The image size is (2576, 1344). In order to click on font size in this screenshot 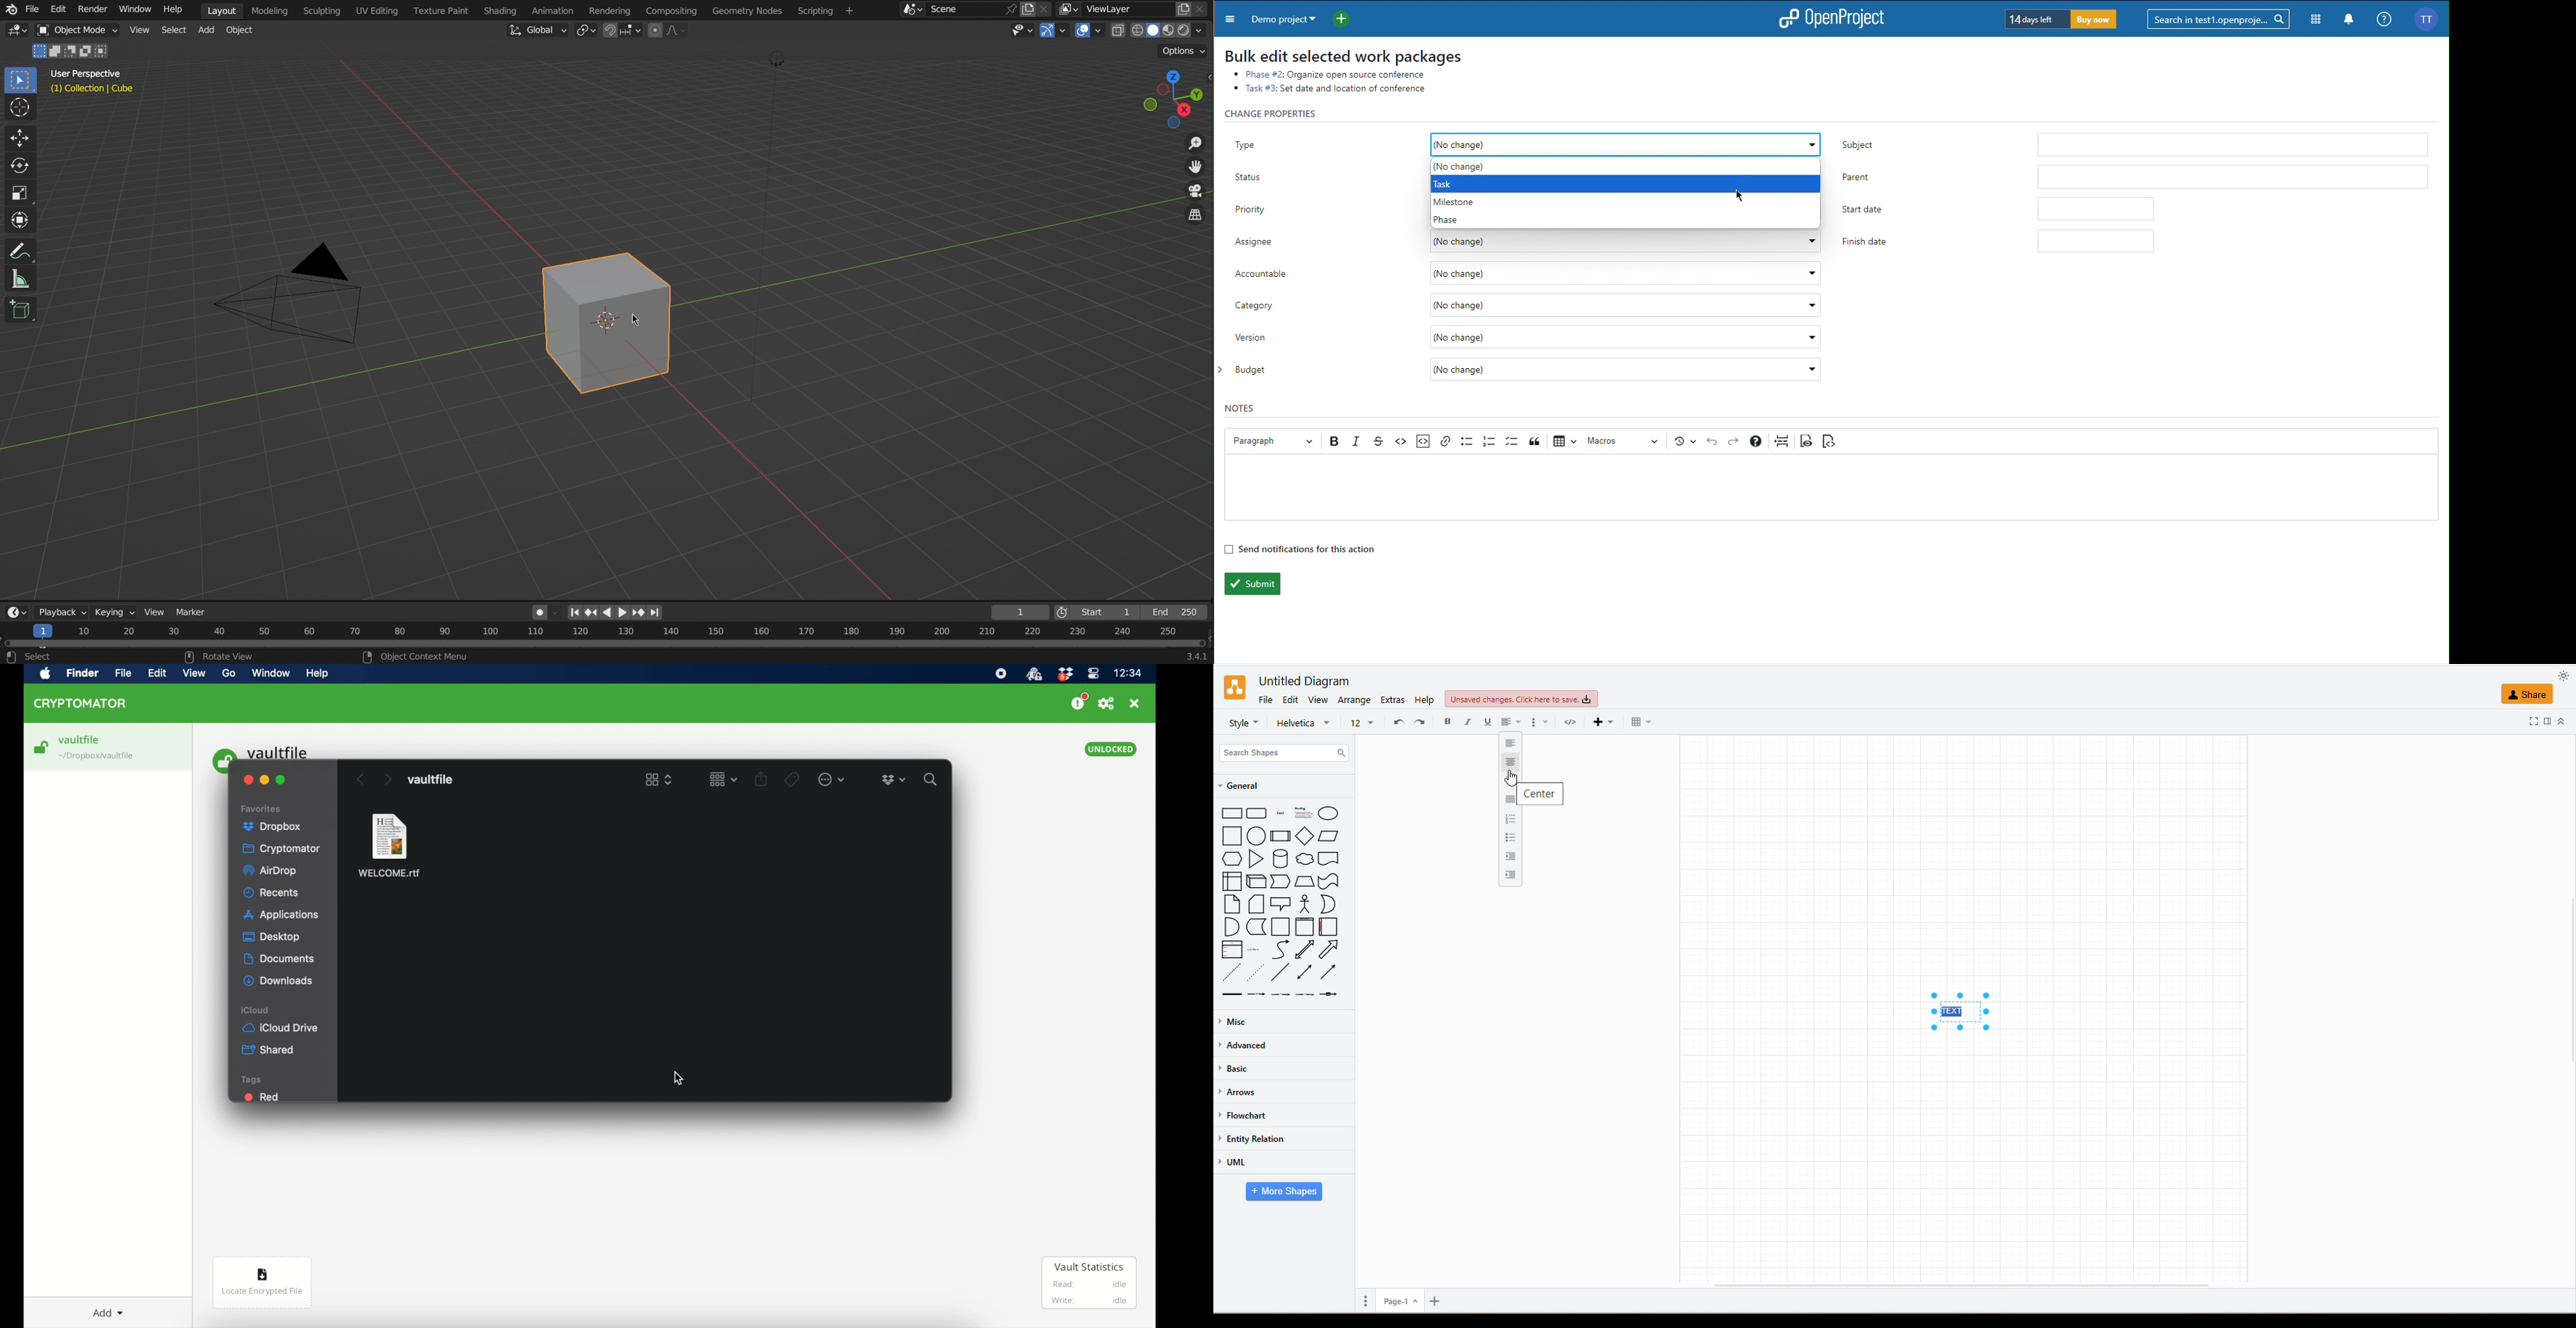, I will do `click(1360, 721)`.